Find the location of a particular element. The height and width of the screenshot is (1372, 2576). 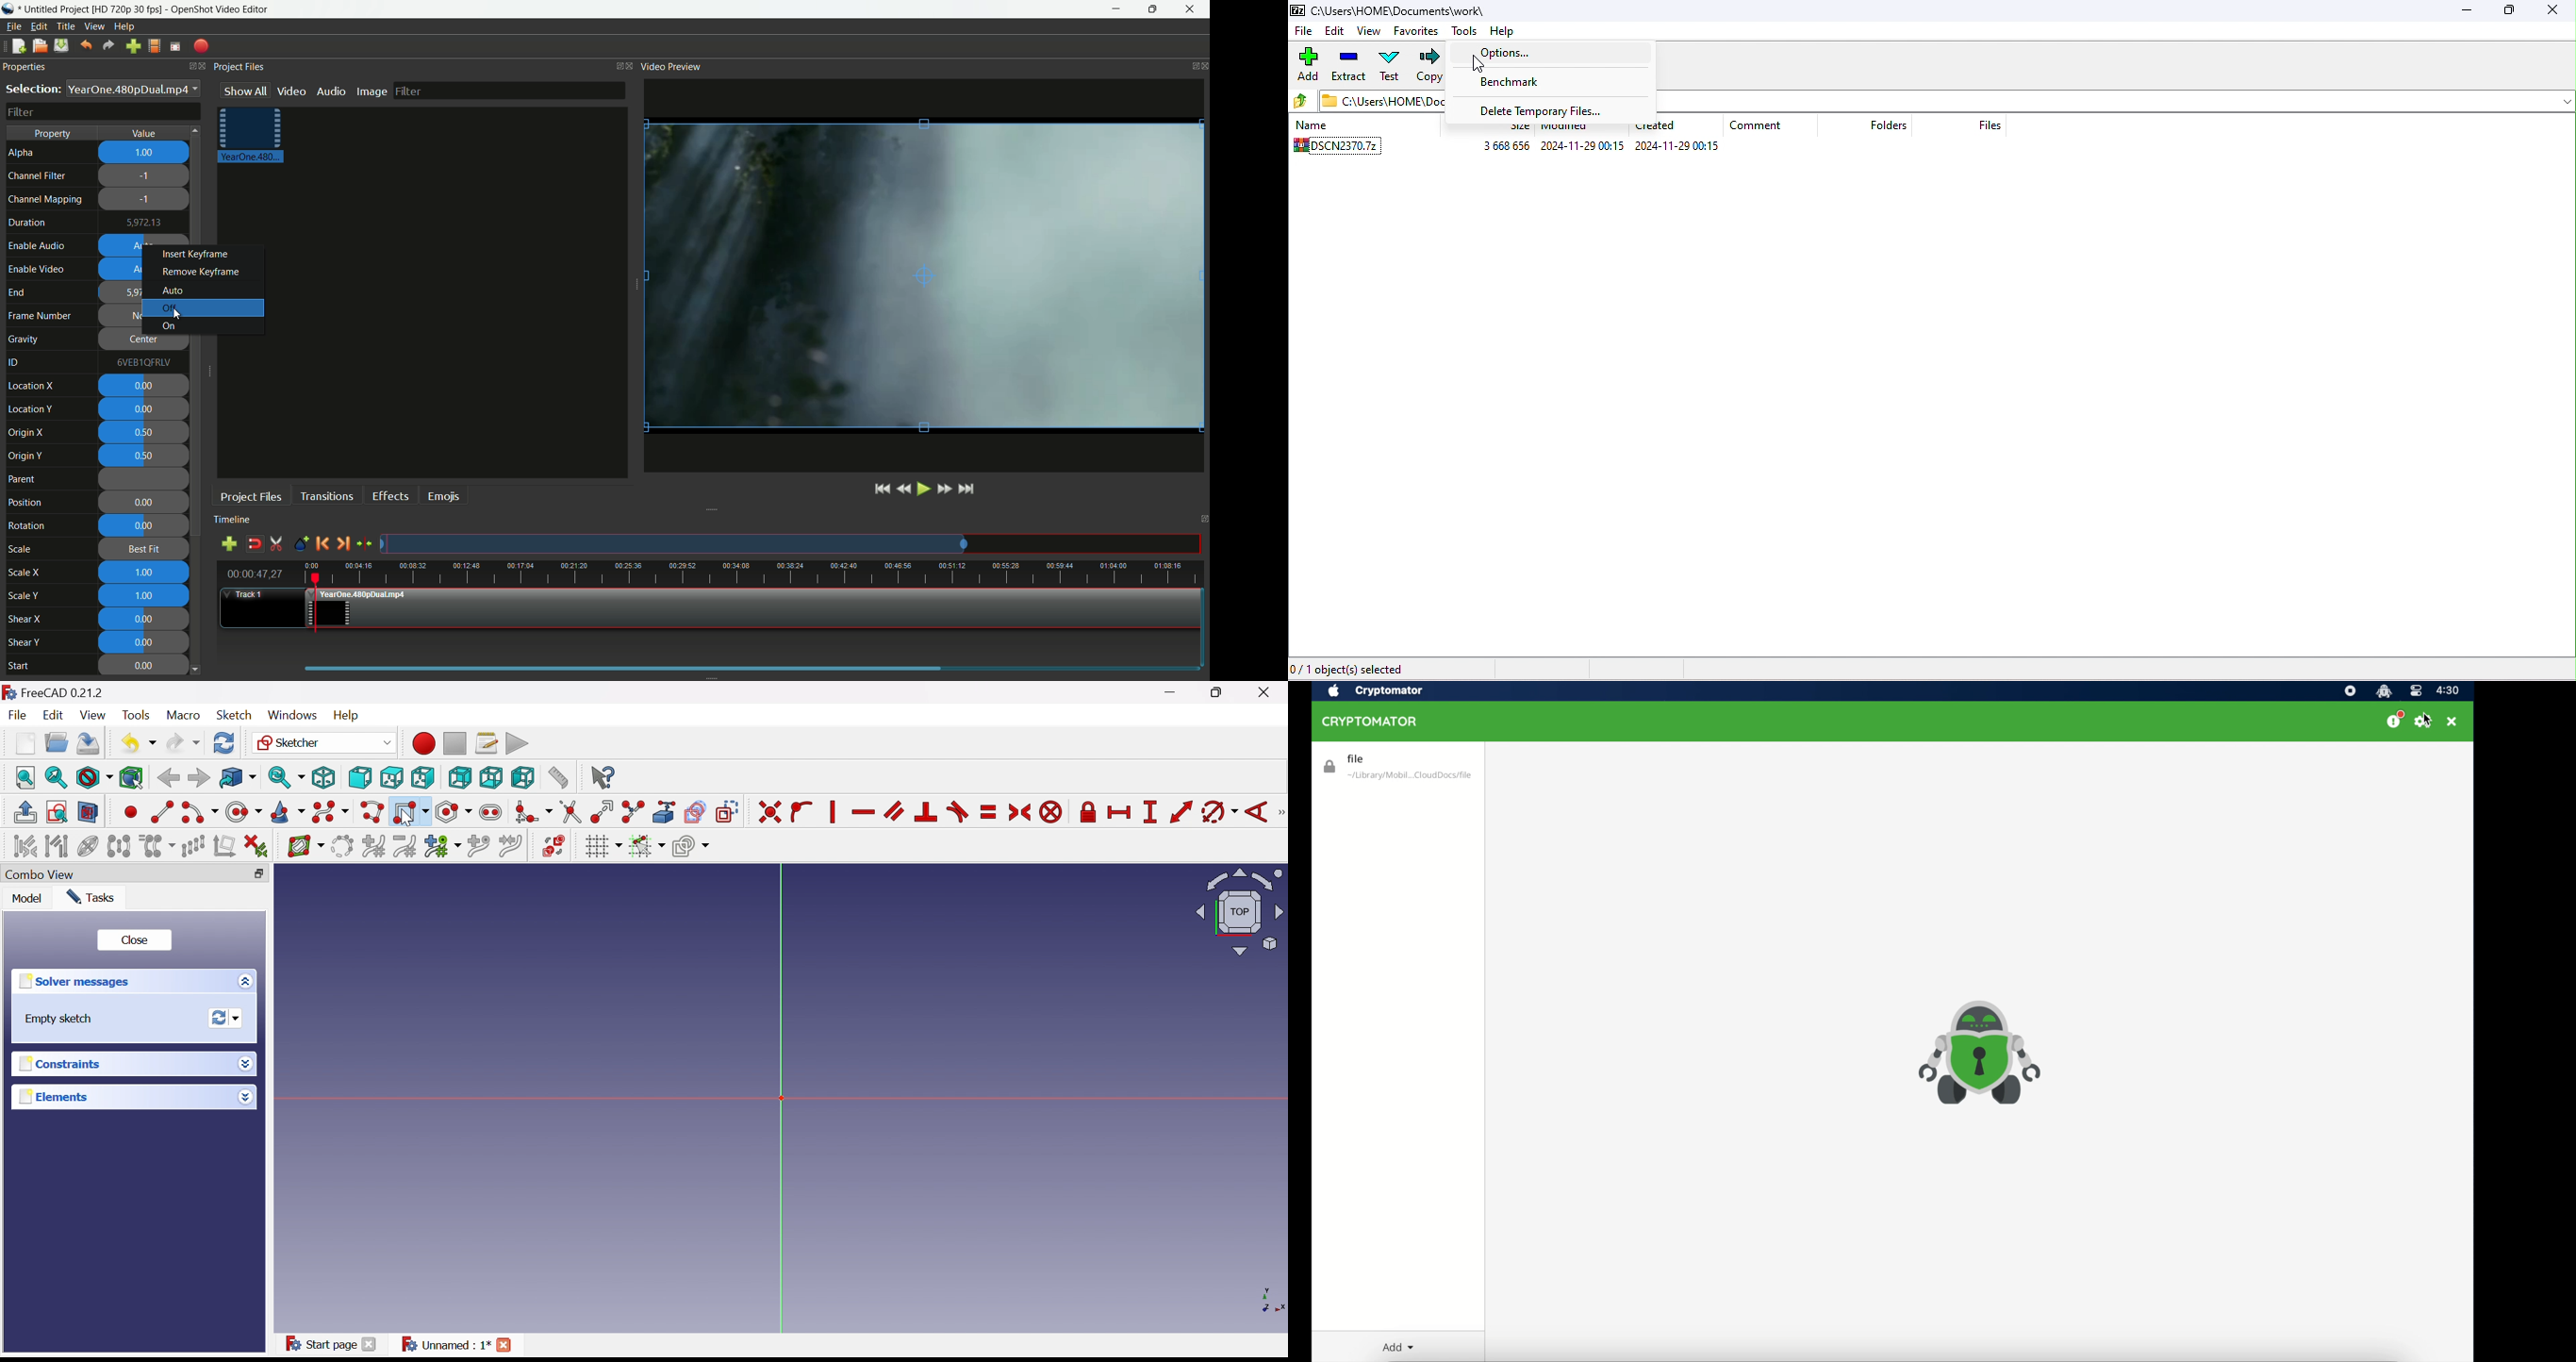

Close is located at coordinates (1267, 693).